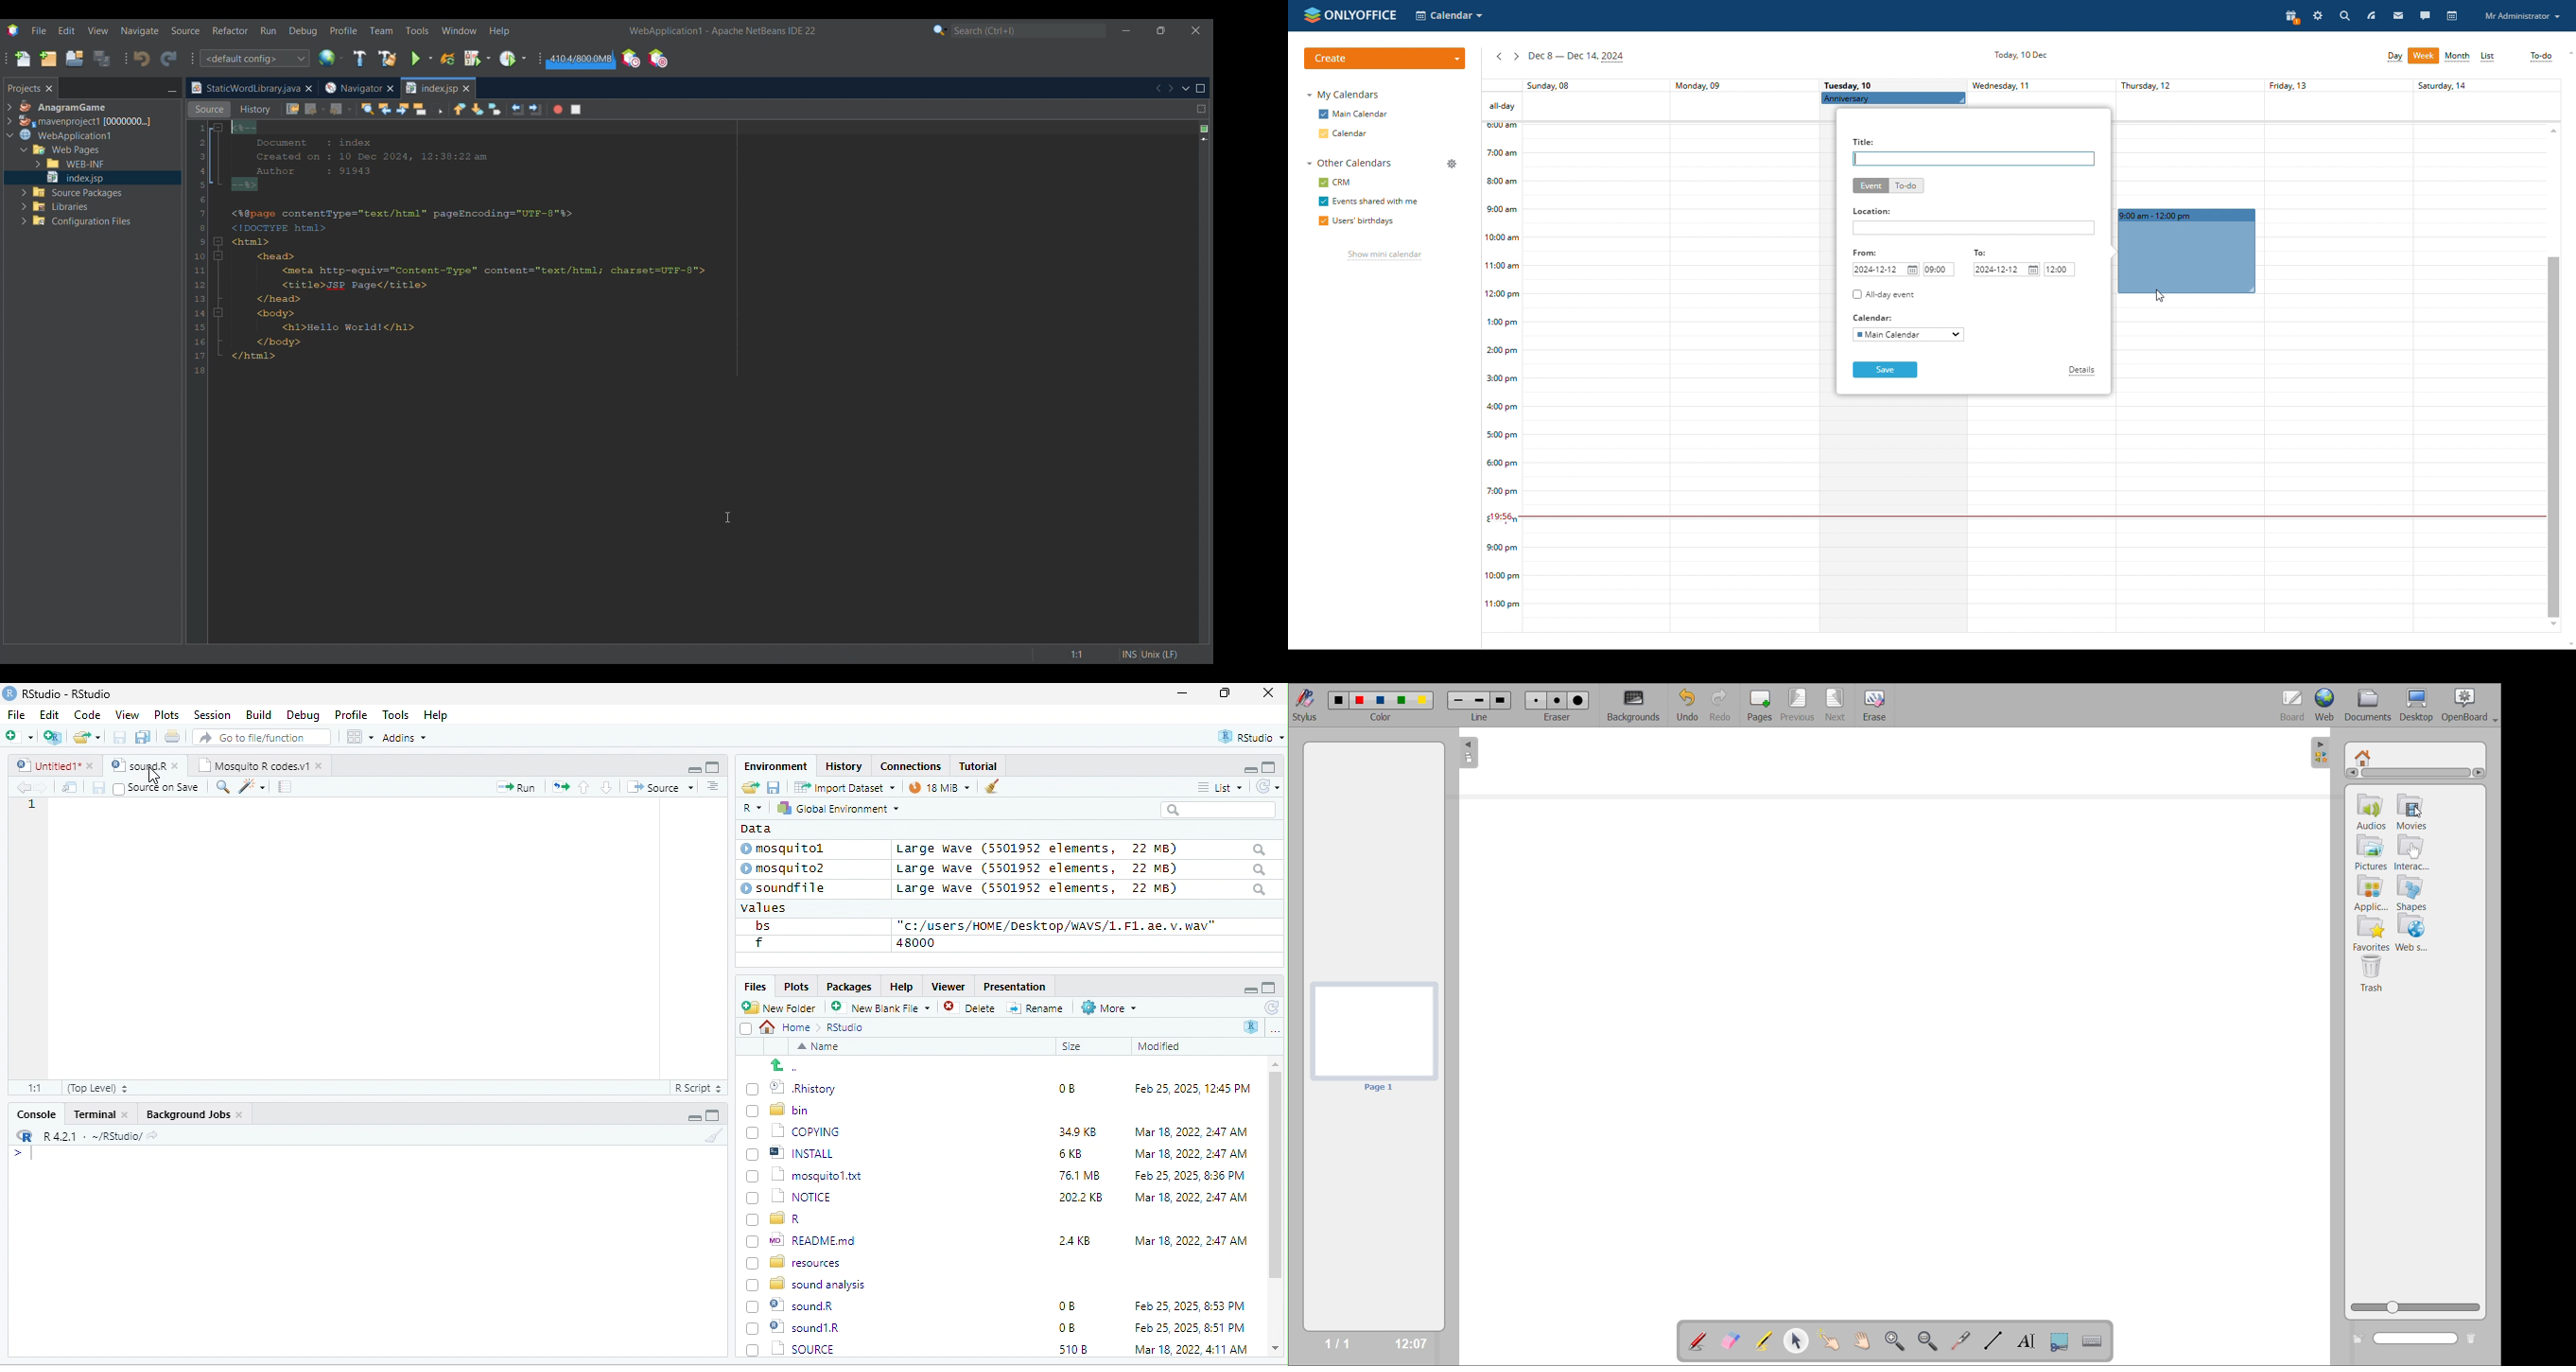 This screenshot has height=1372, width=2576. What do you see at coordinates (359, 737) in the screenshot?
I see `view` at bounding box center [359, 737].